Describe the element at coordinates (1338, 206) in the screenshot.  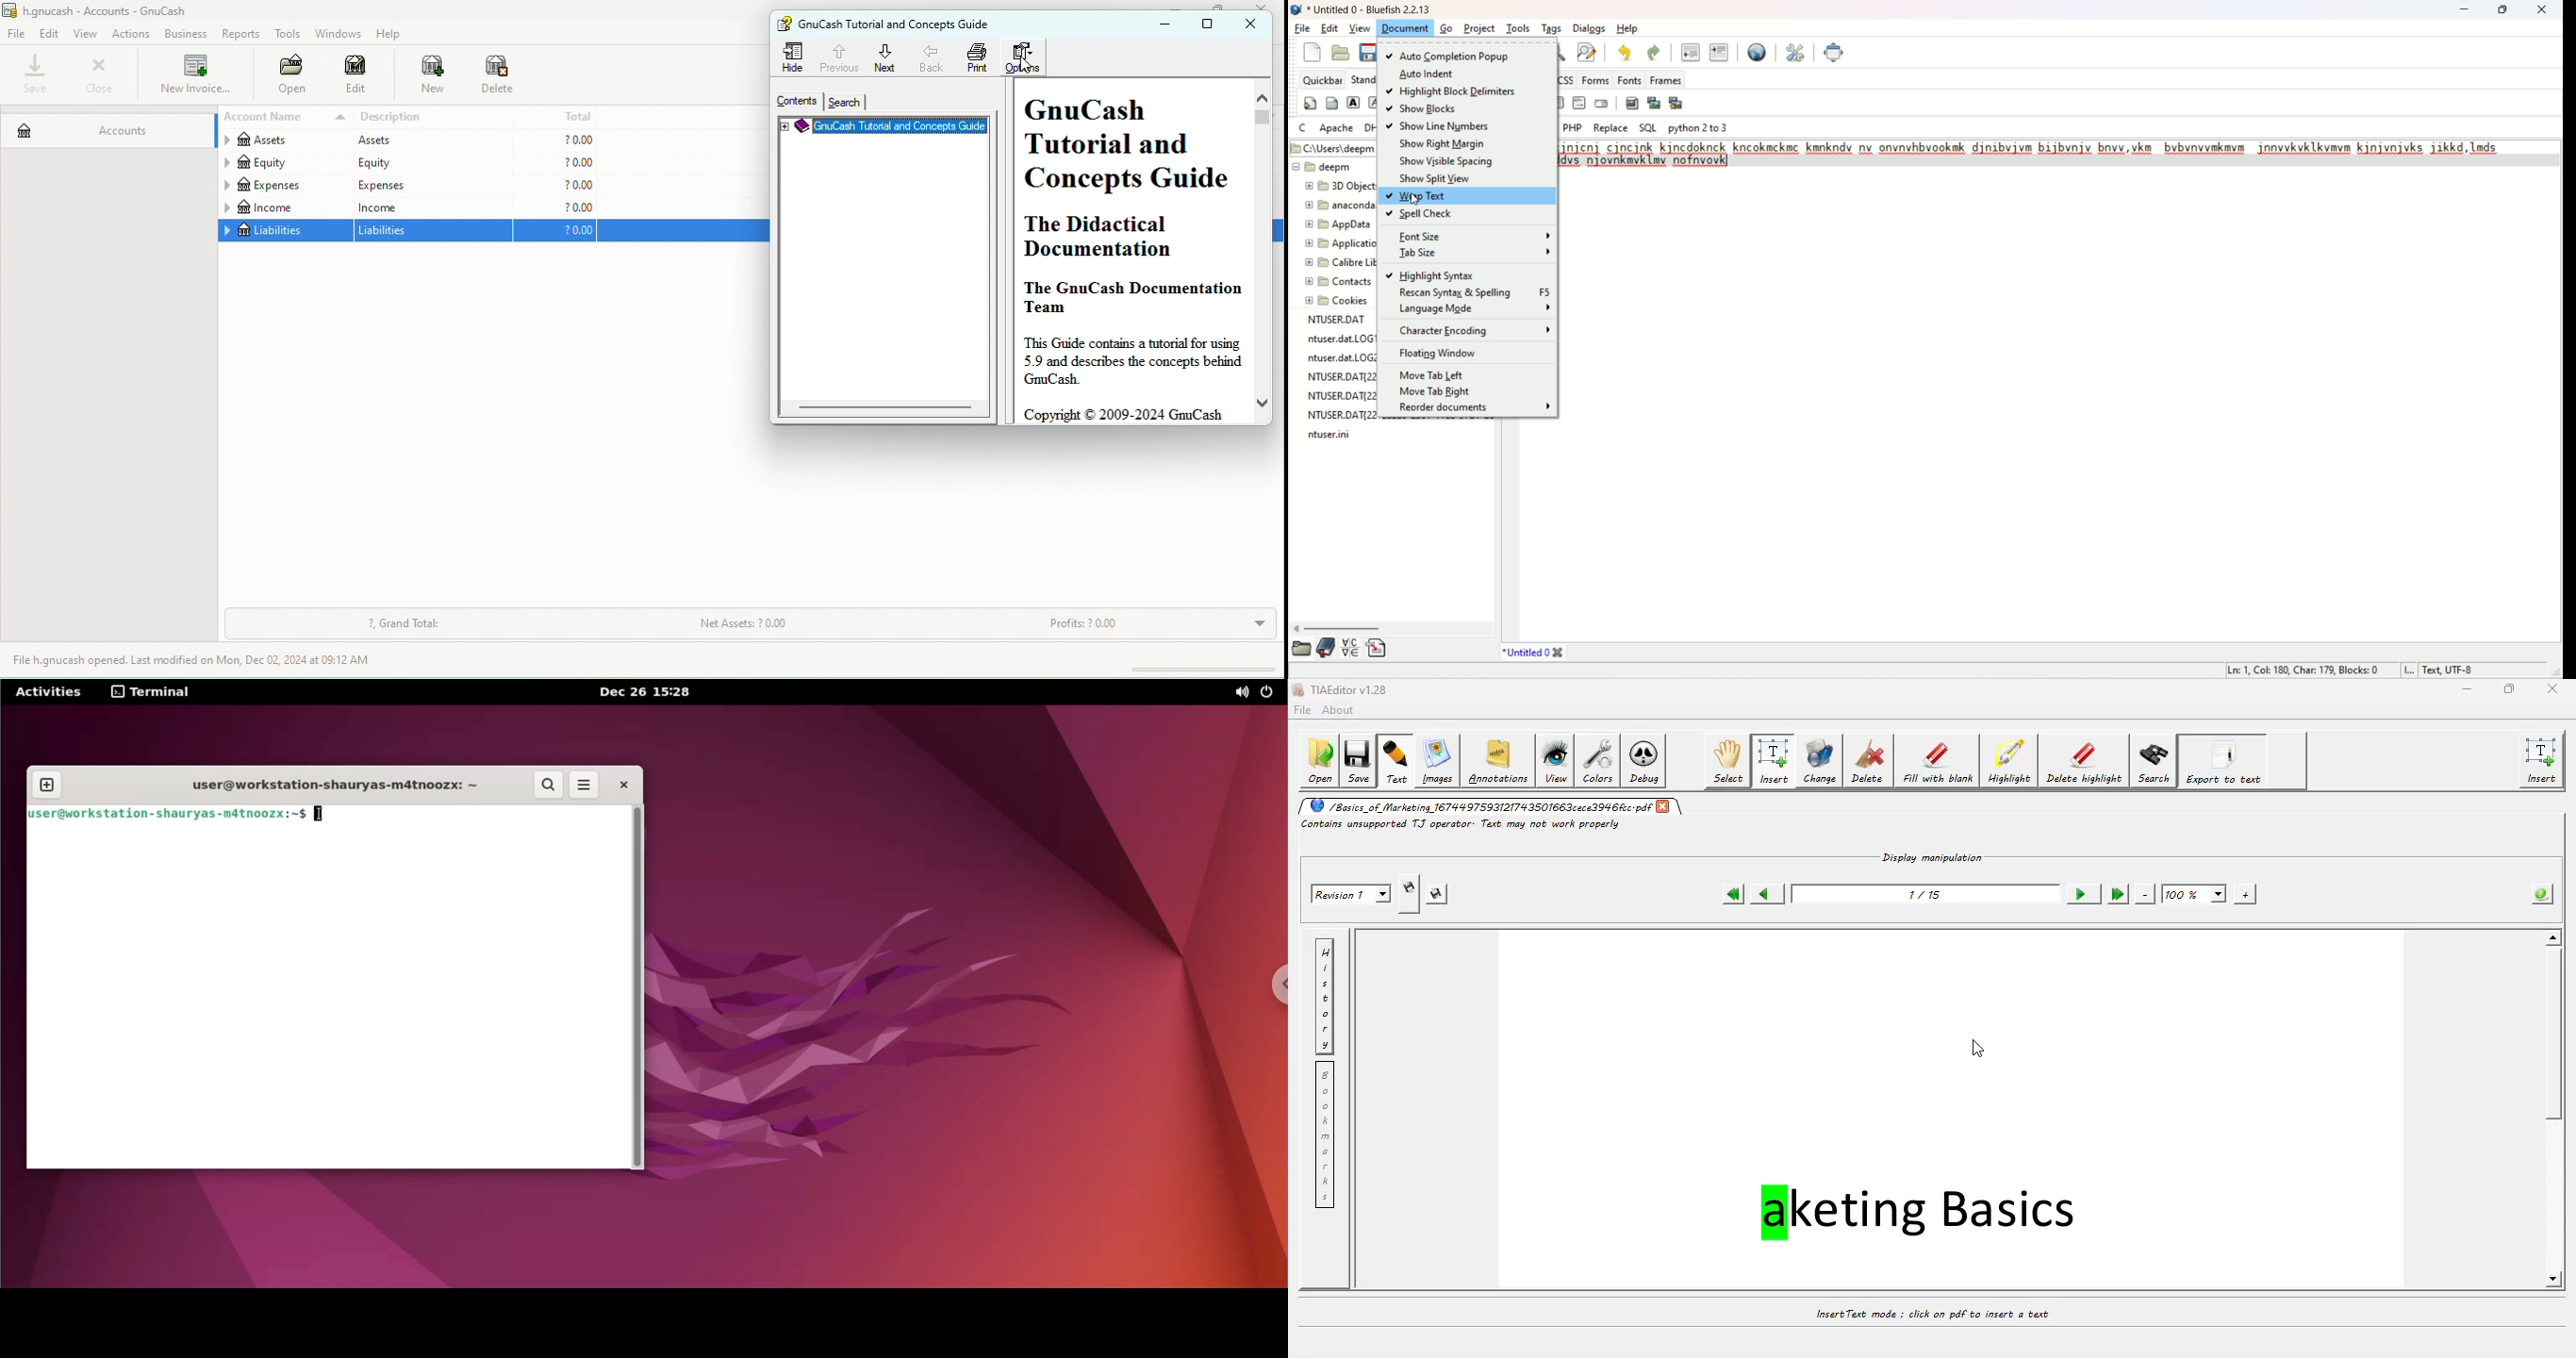
I see `anacanda` at that location.